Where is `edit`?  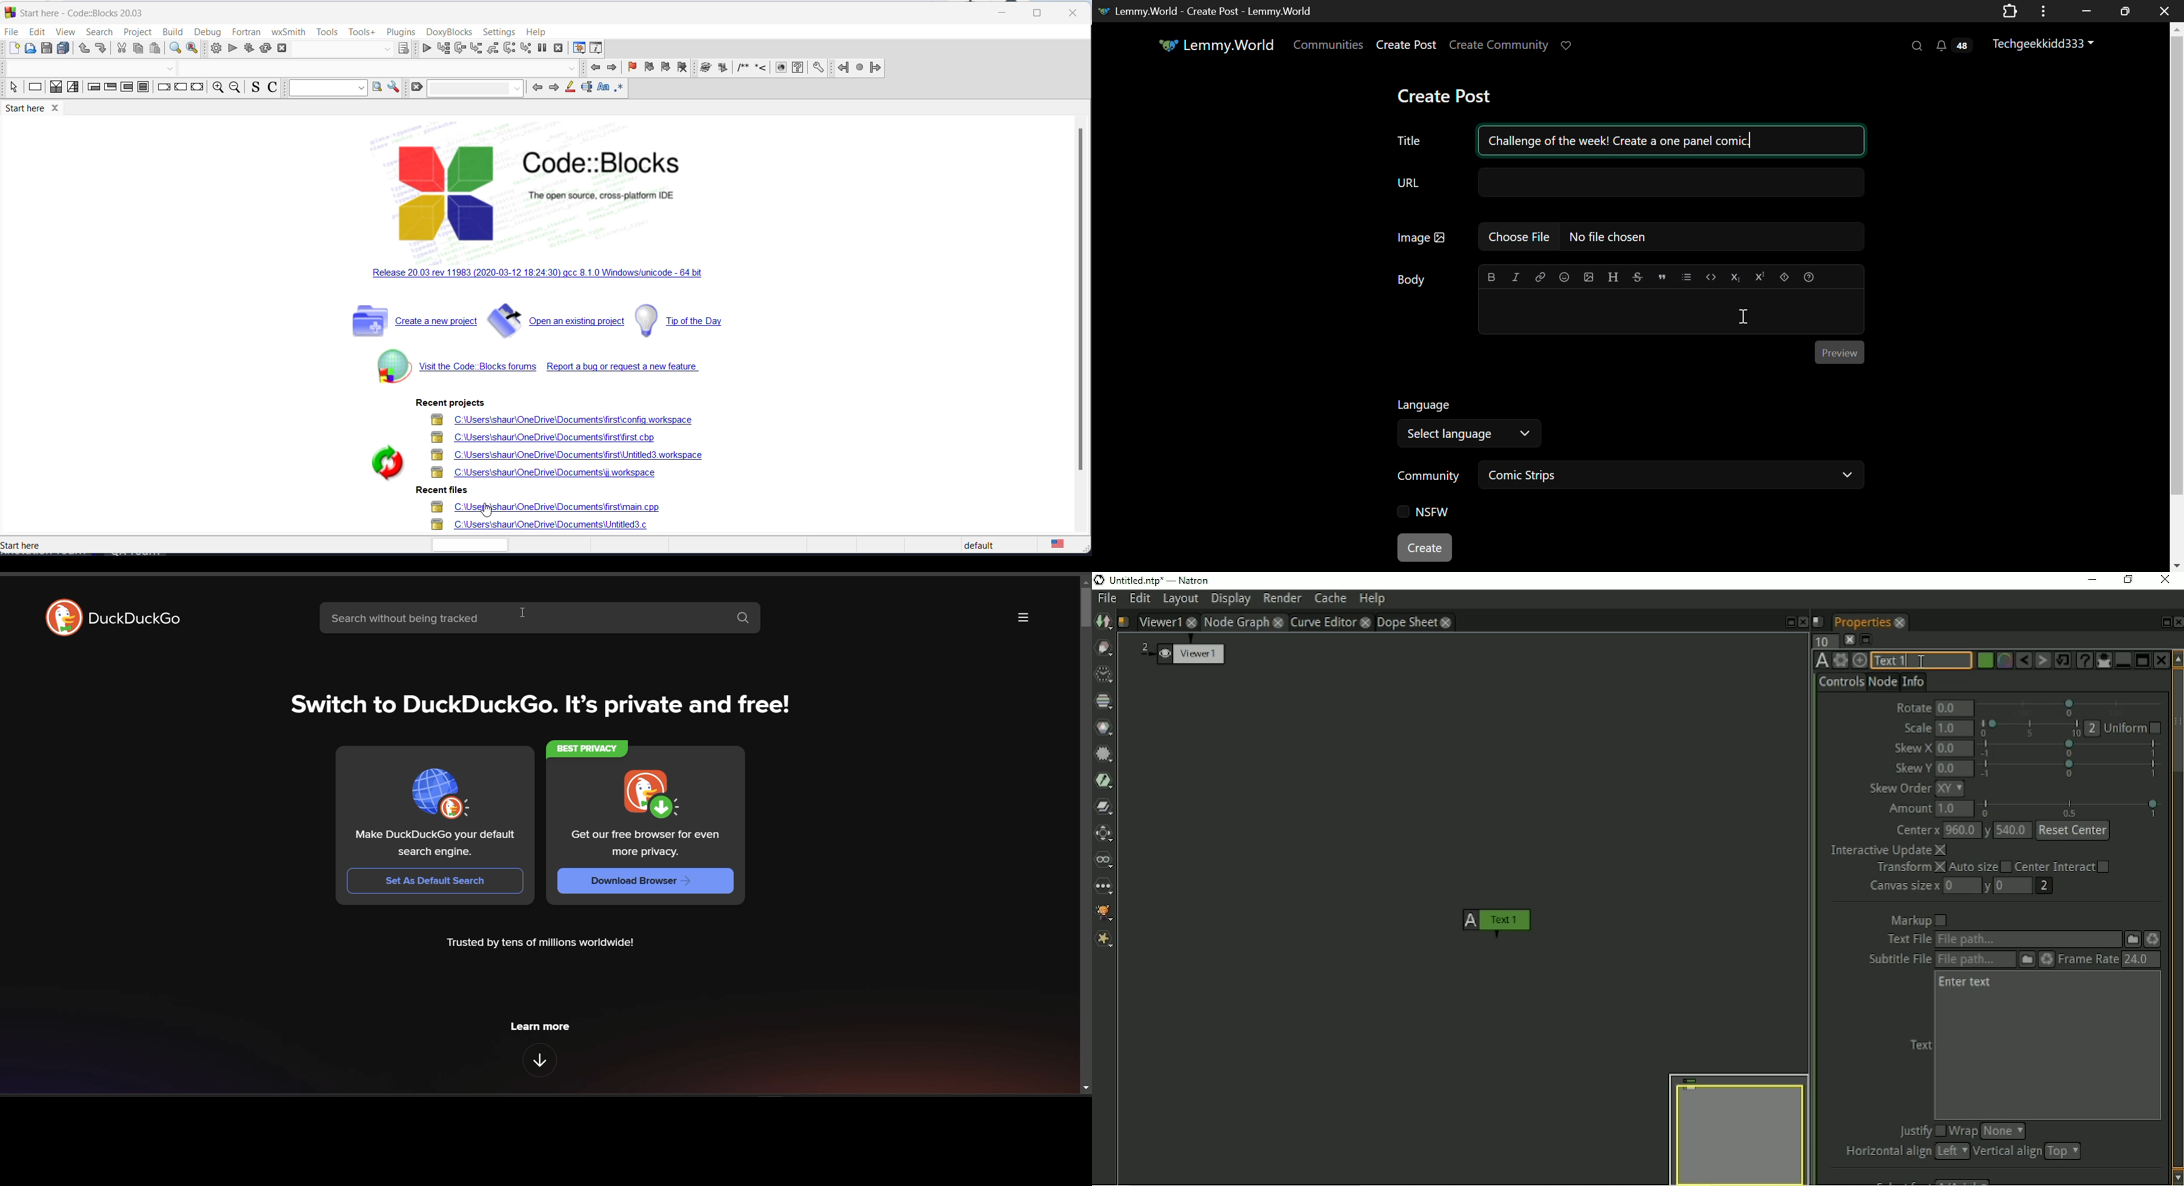
edit is located at coordinates (36, 30).